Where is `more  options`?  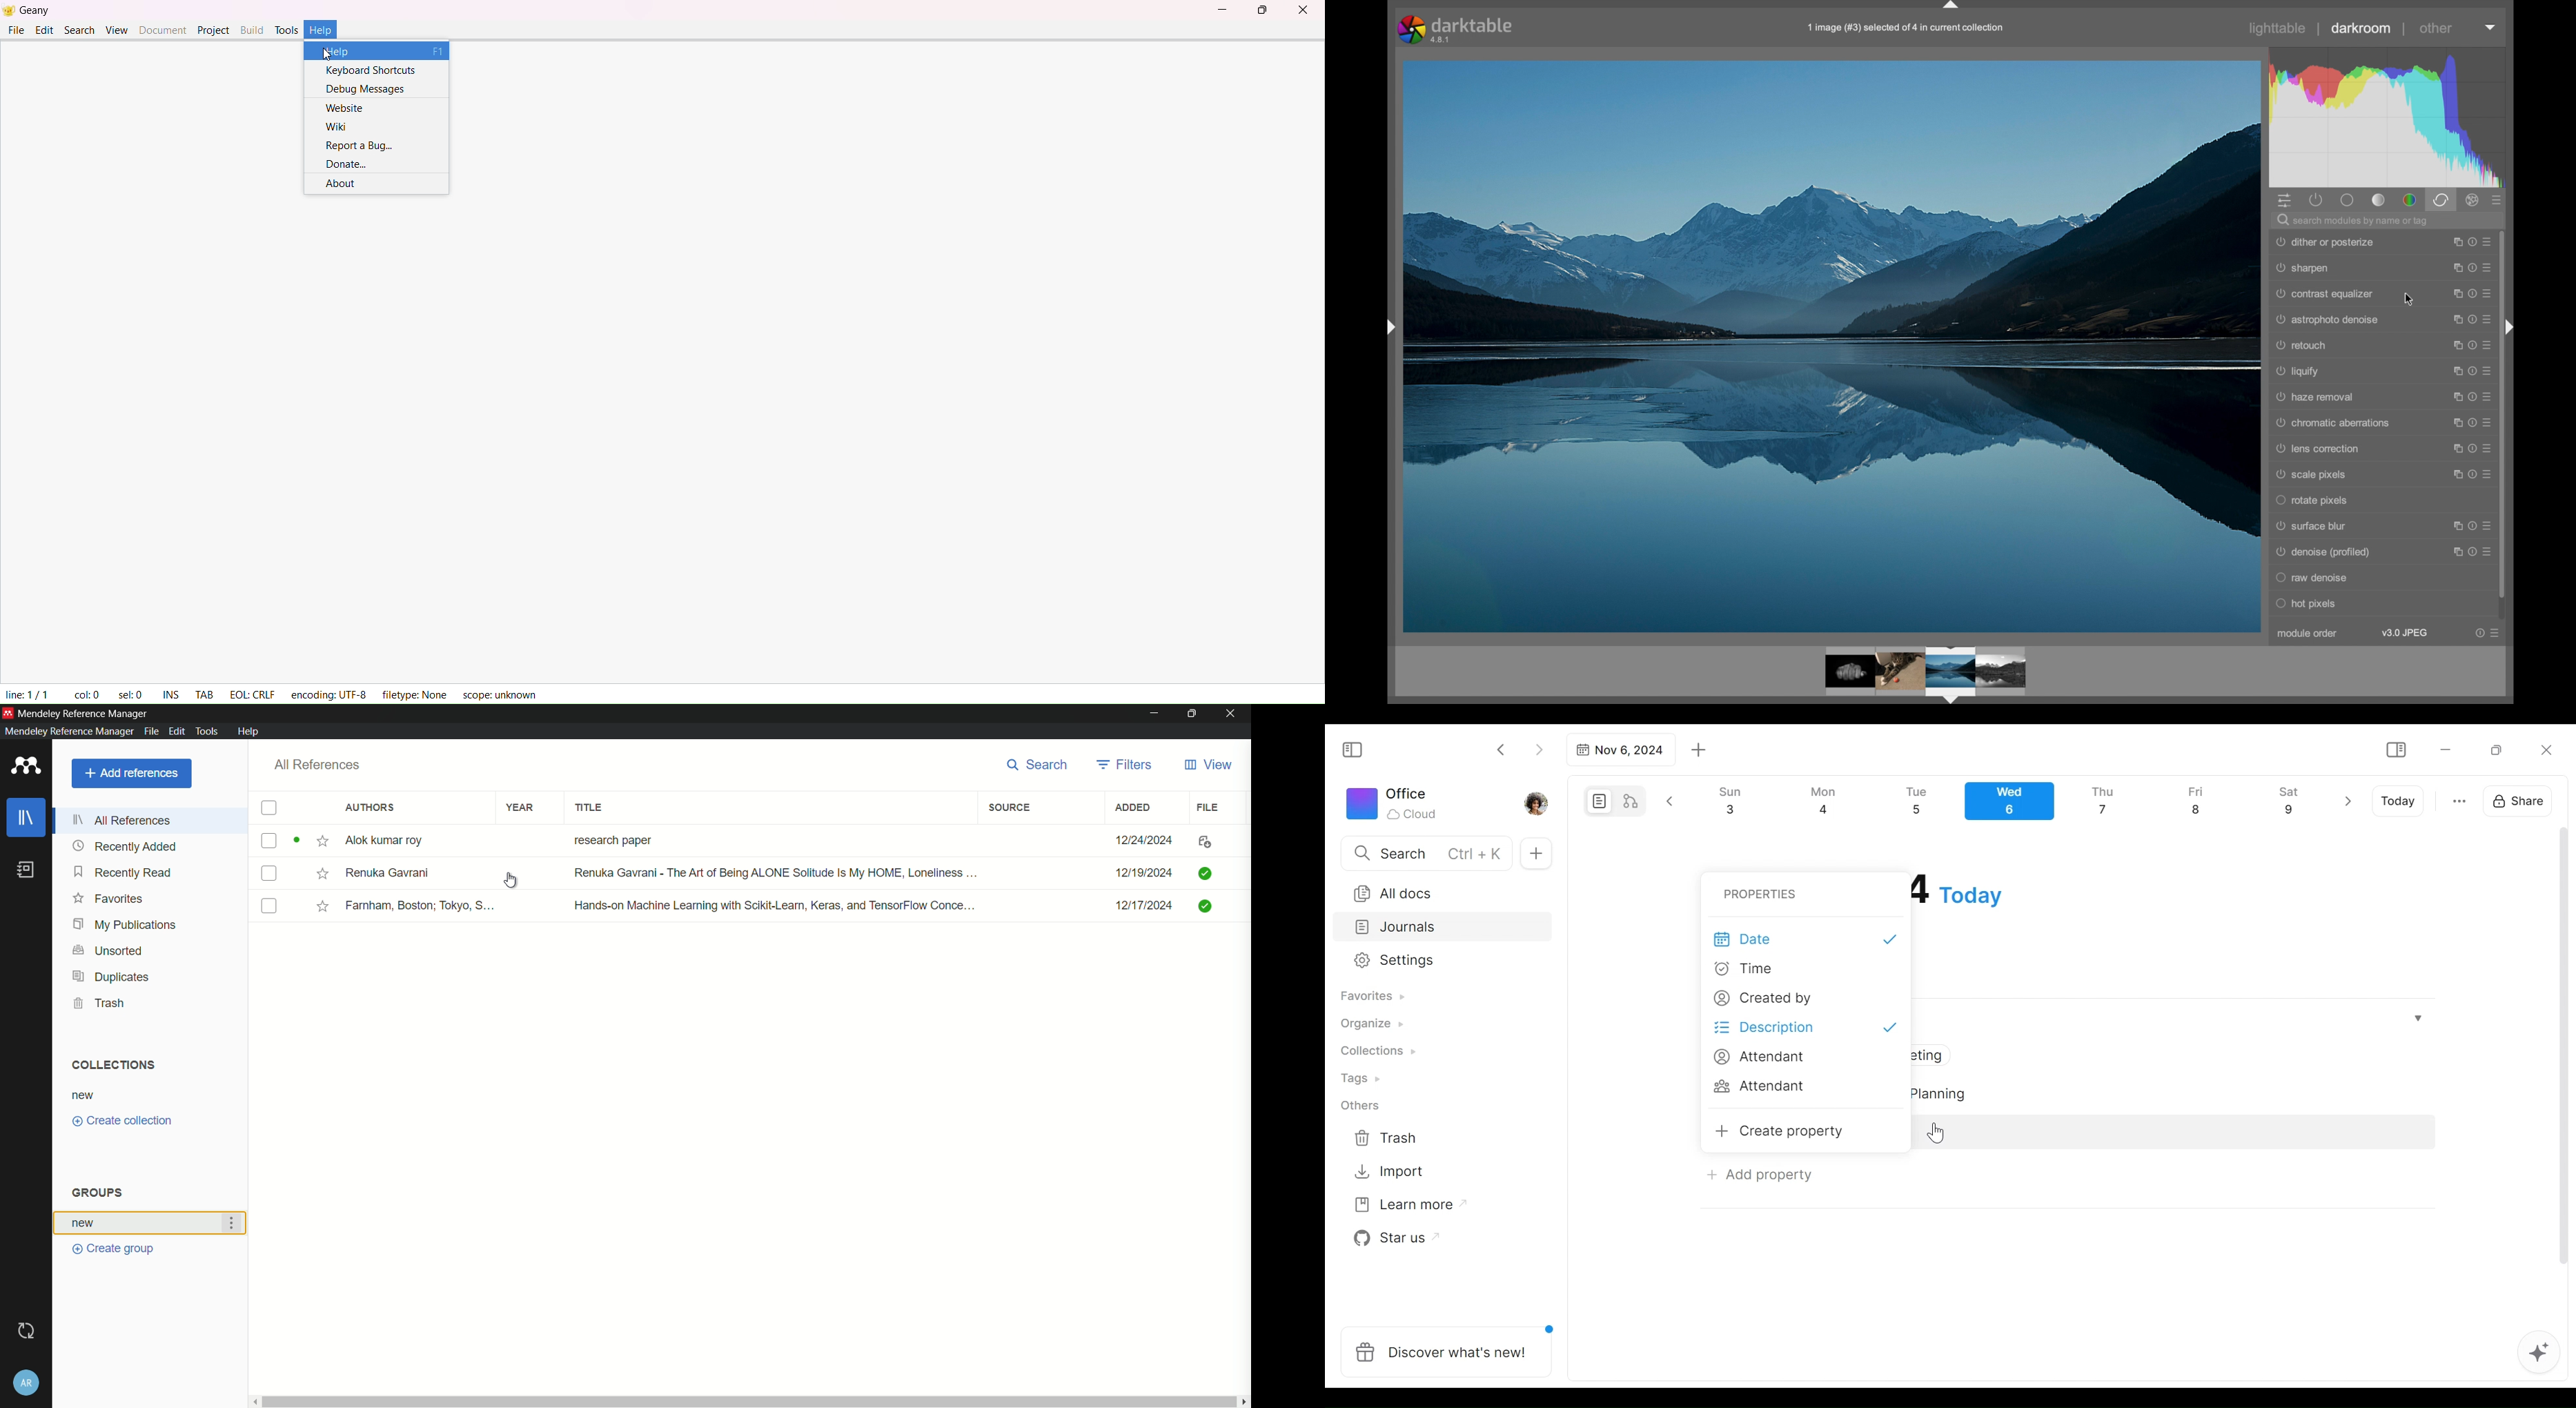 more  options is located at coordinates (2471, 268).